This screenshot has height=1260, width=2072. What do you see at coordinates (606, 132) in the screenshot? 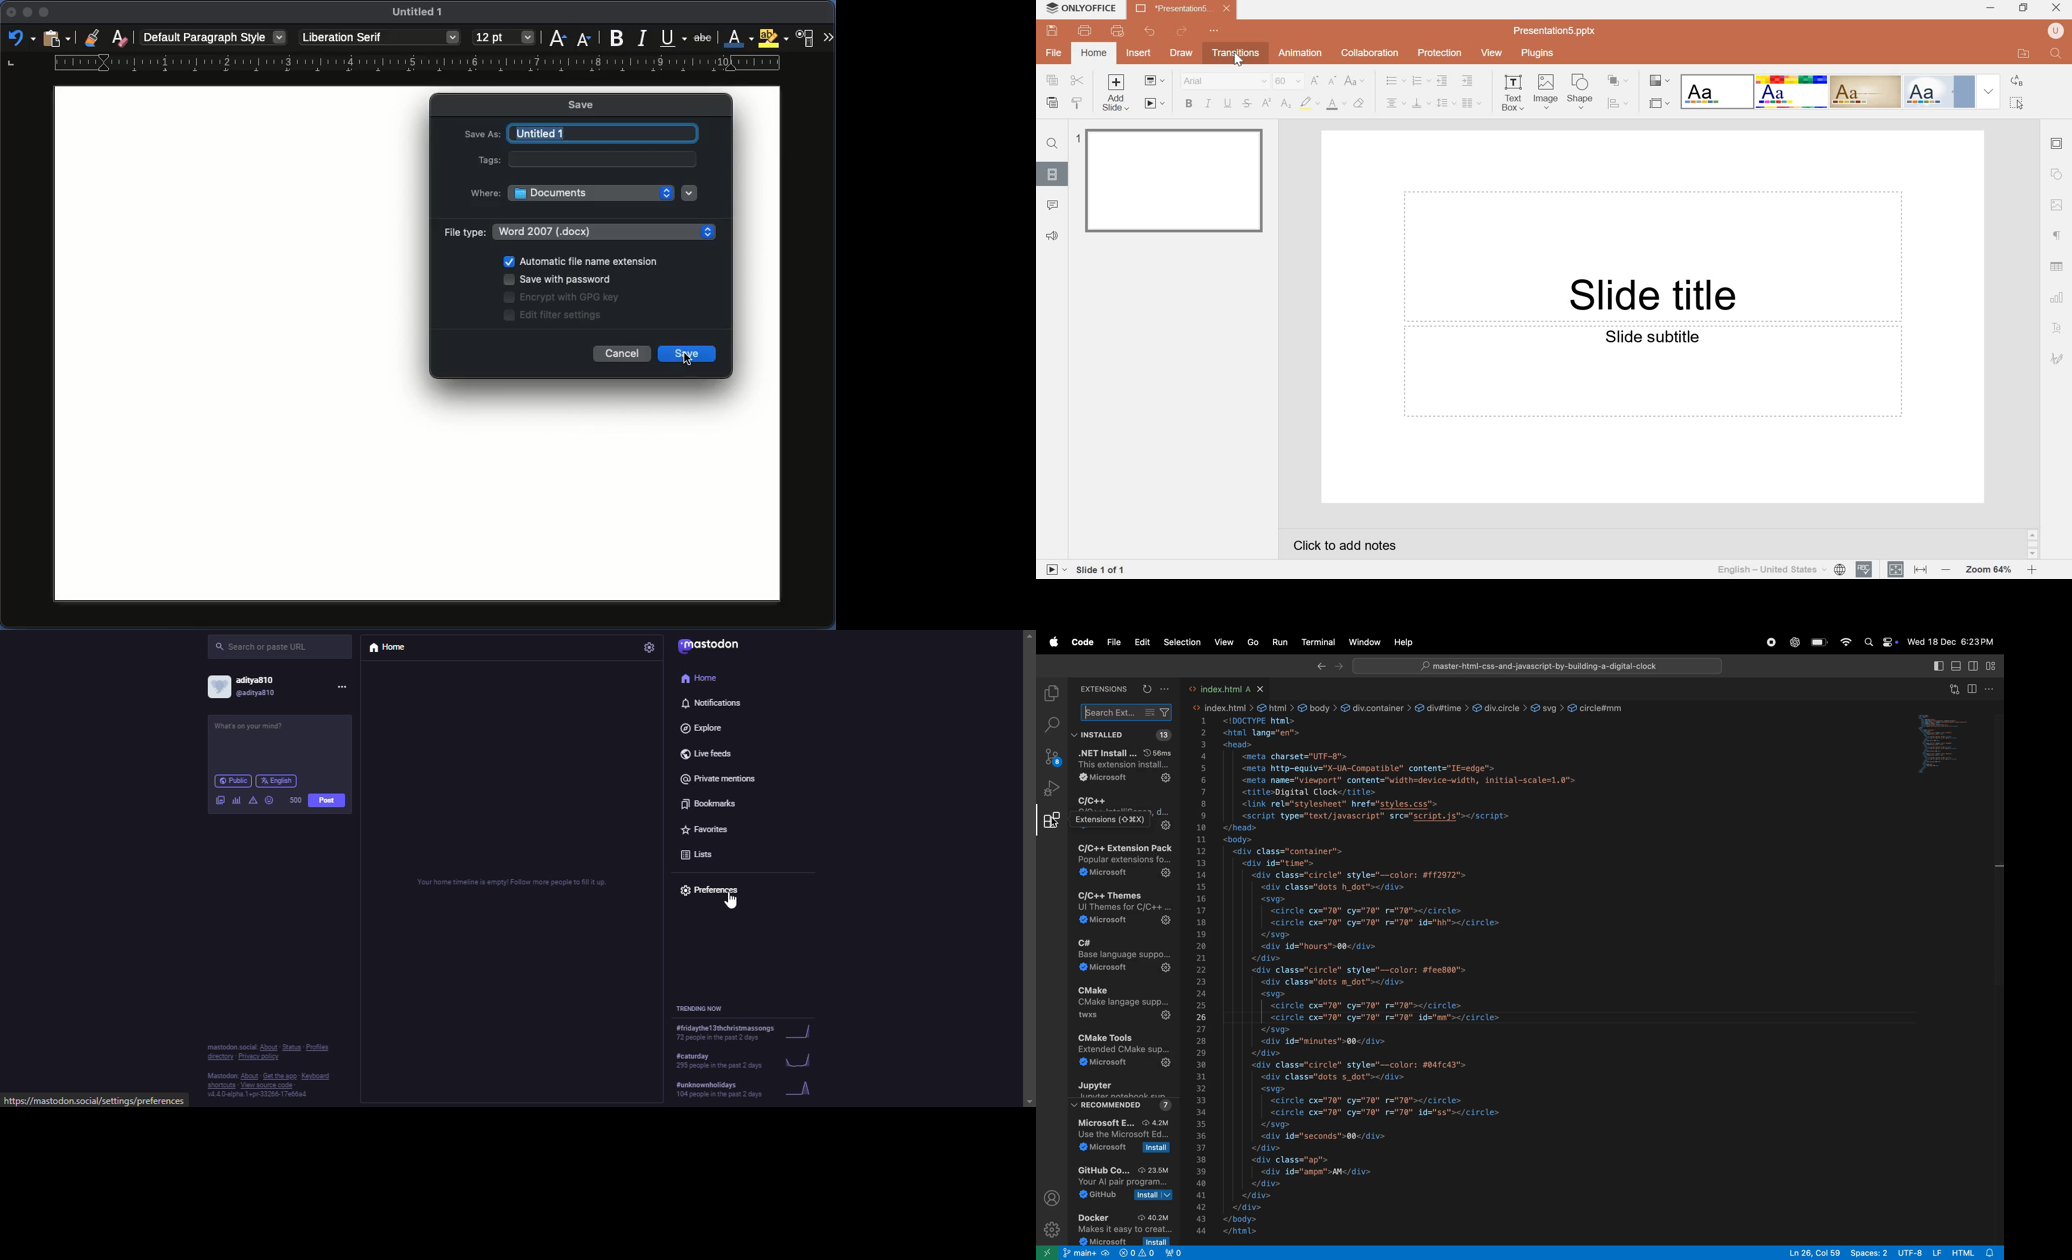
I see `untitled 1` at bounding box center [606, 132].